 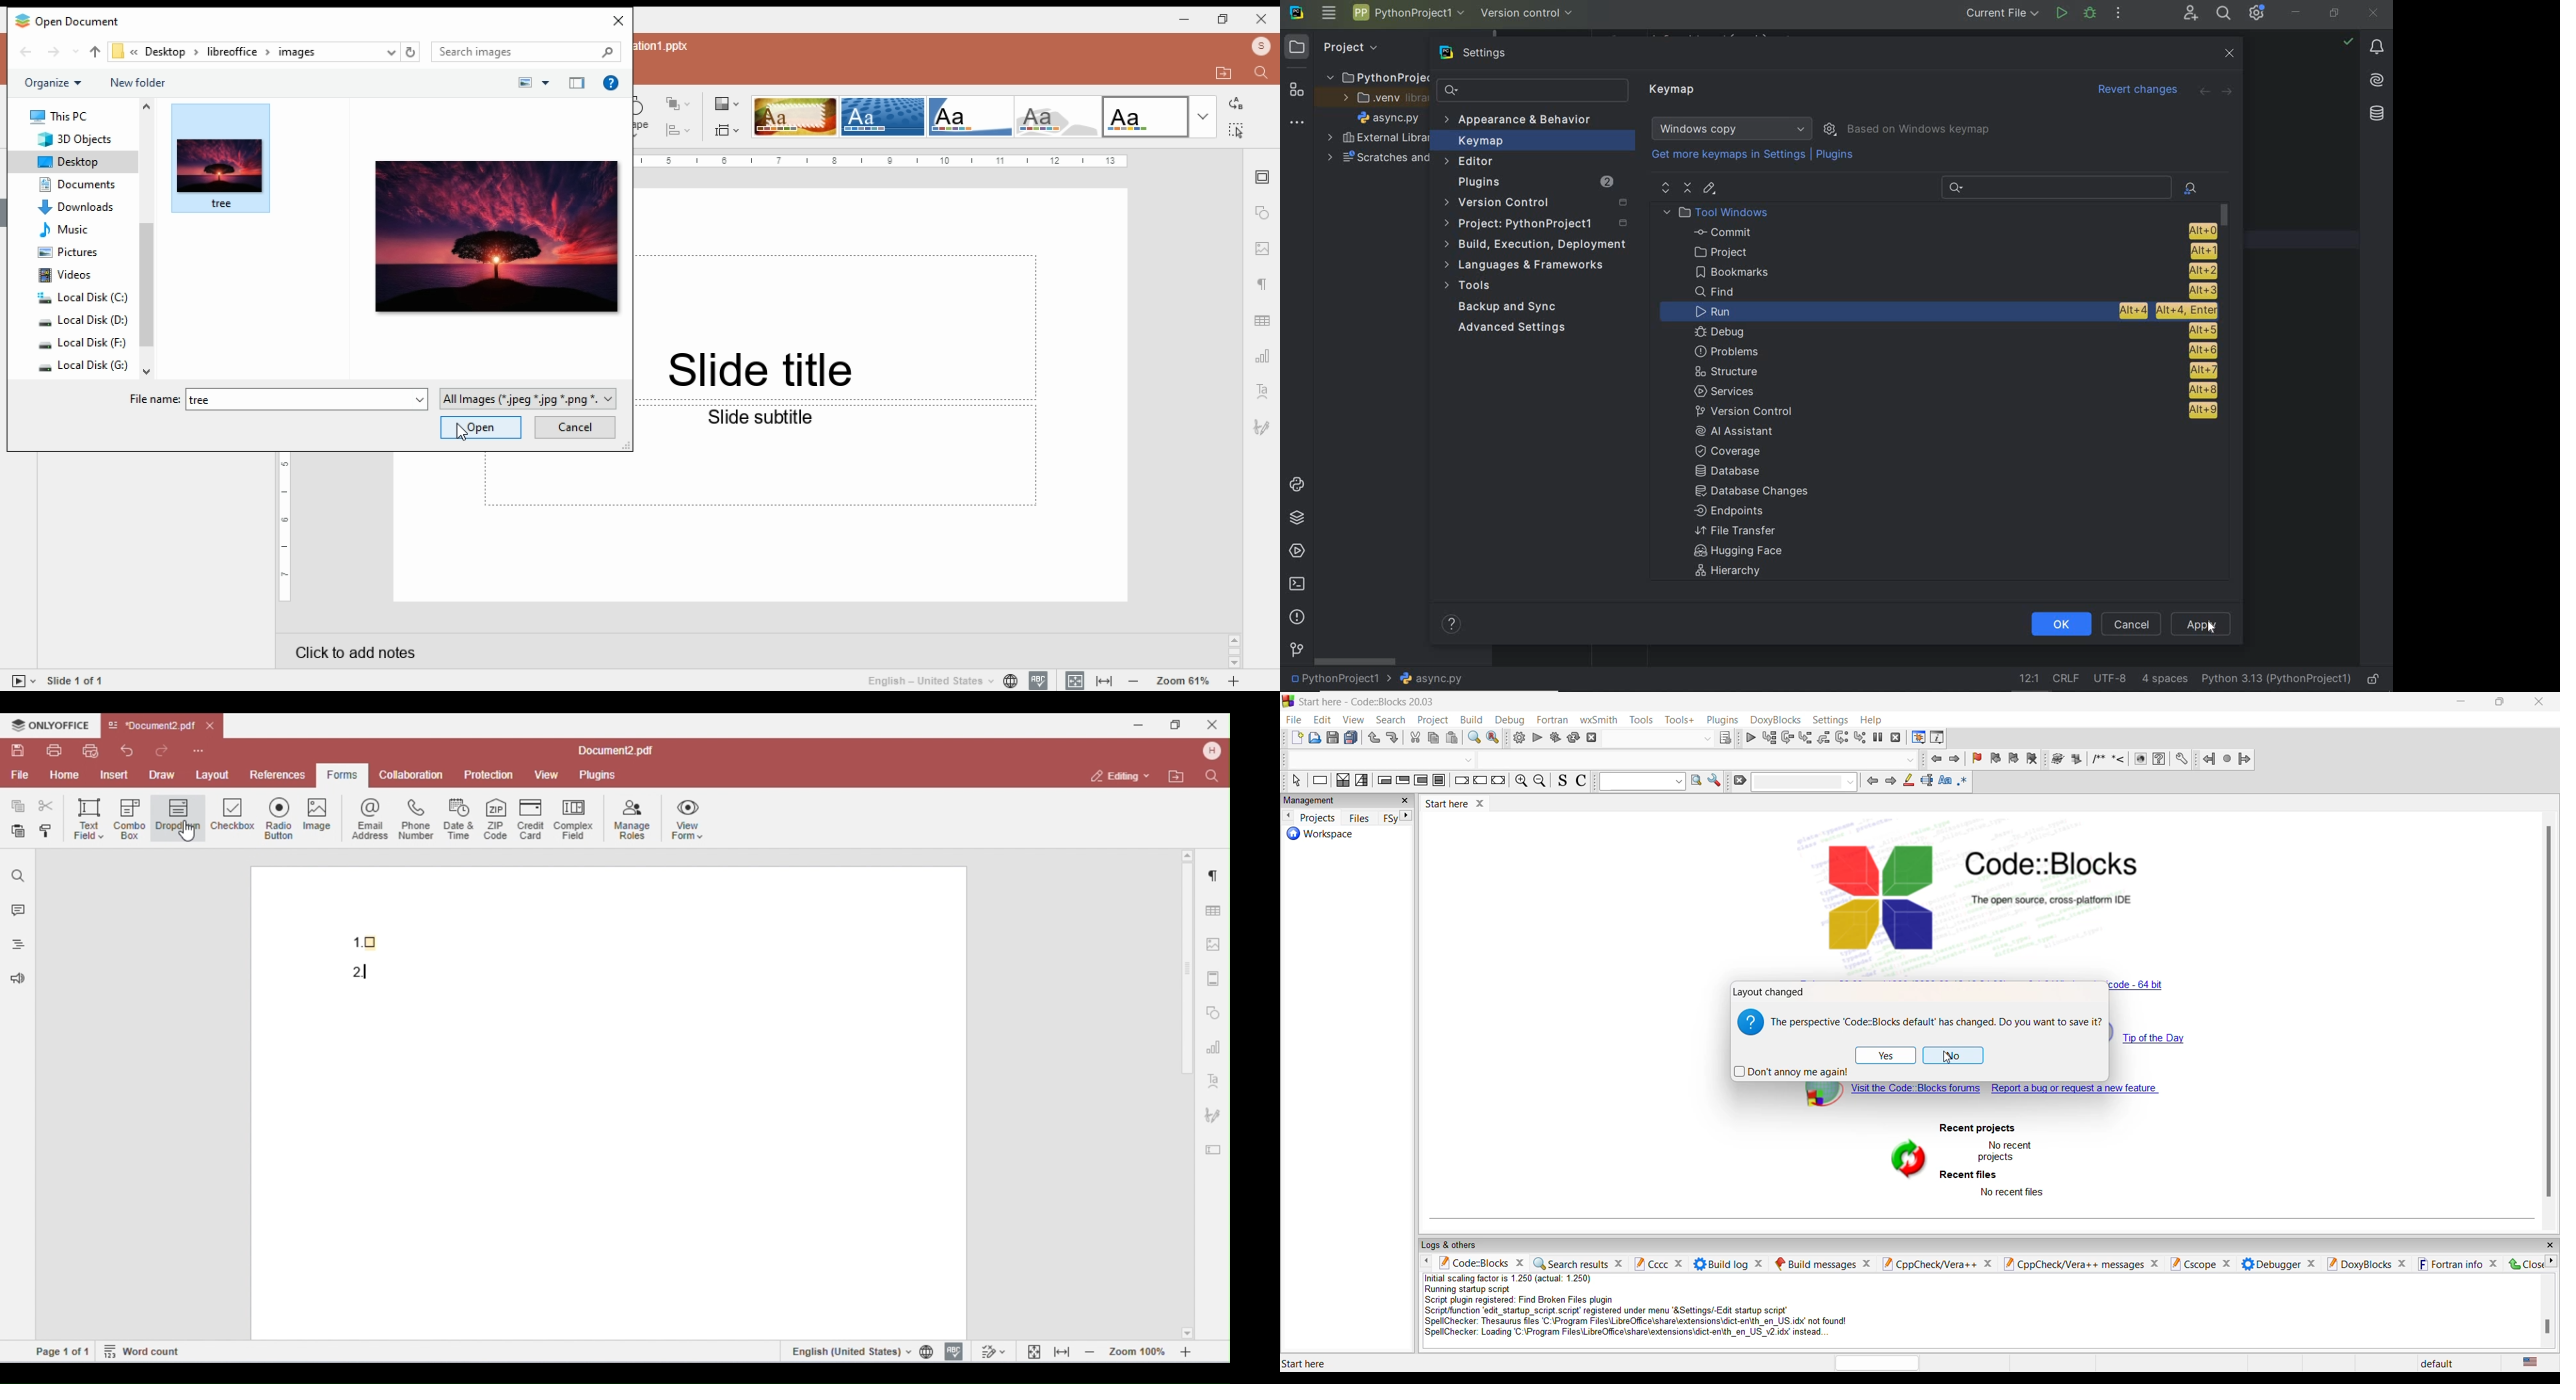 What do you see at coordinates (1389, 721) in the screenshot?
I see `search` at bounding box center [1389, 721].